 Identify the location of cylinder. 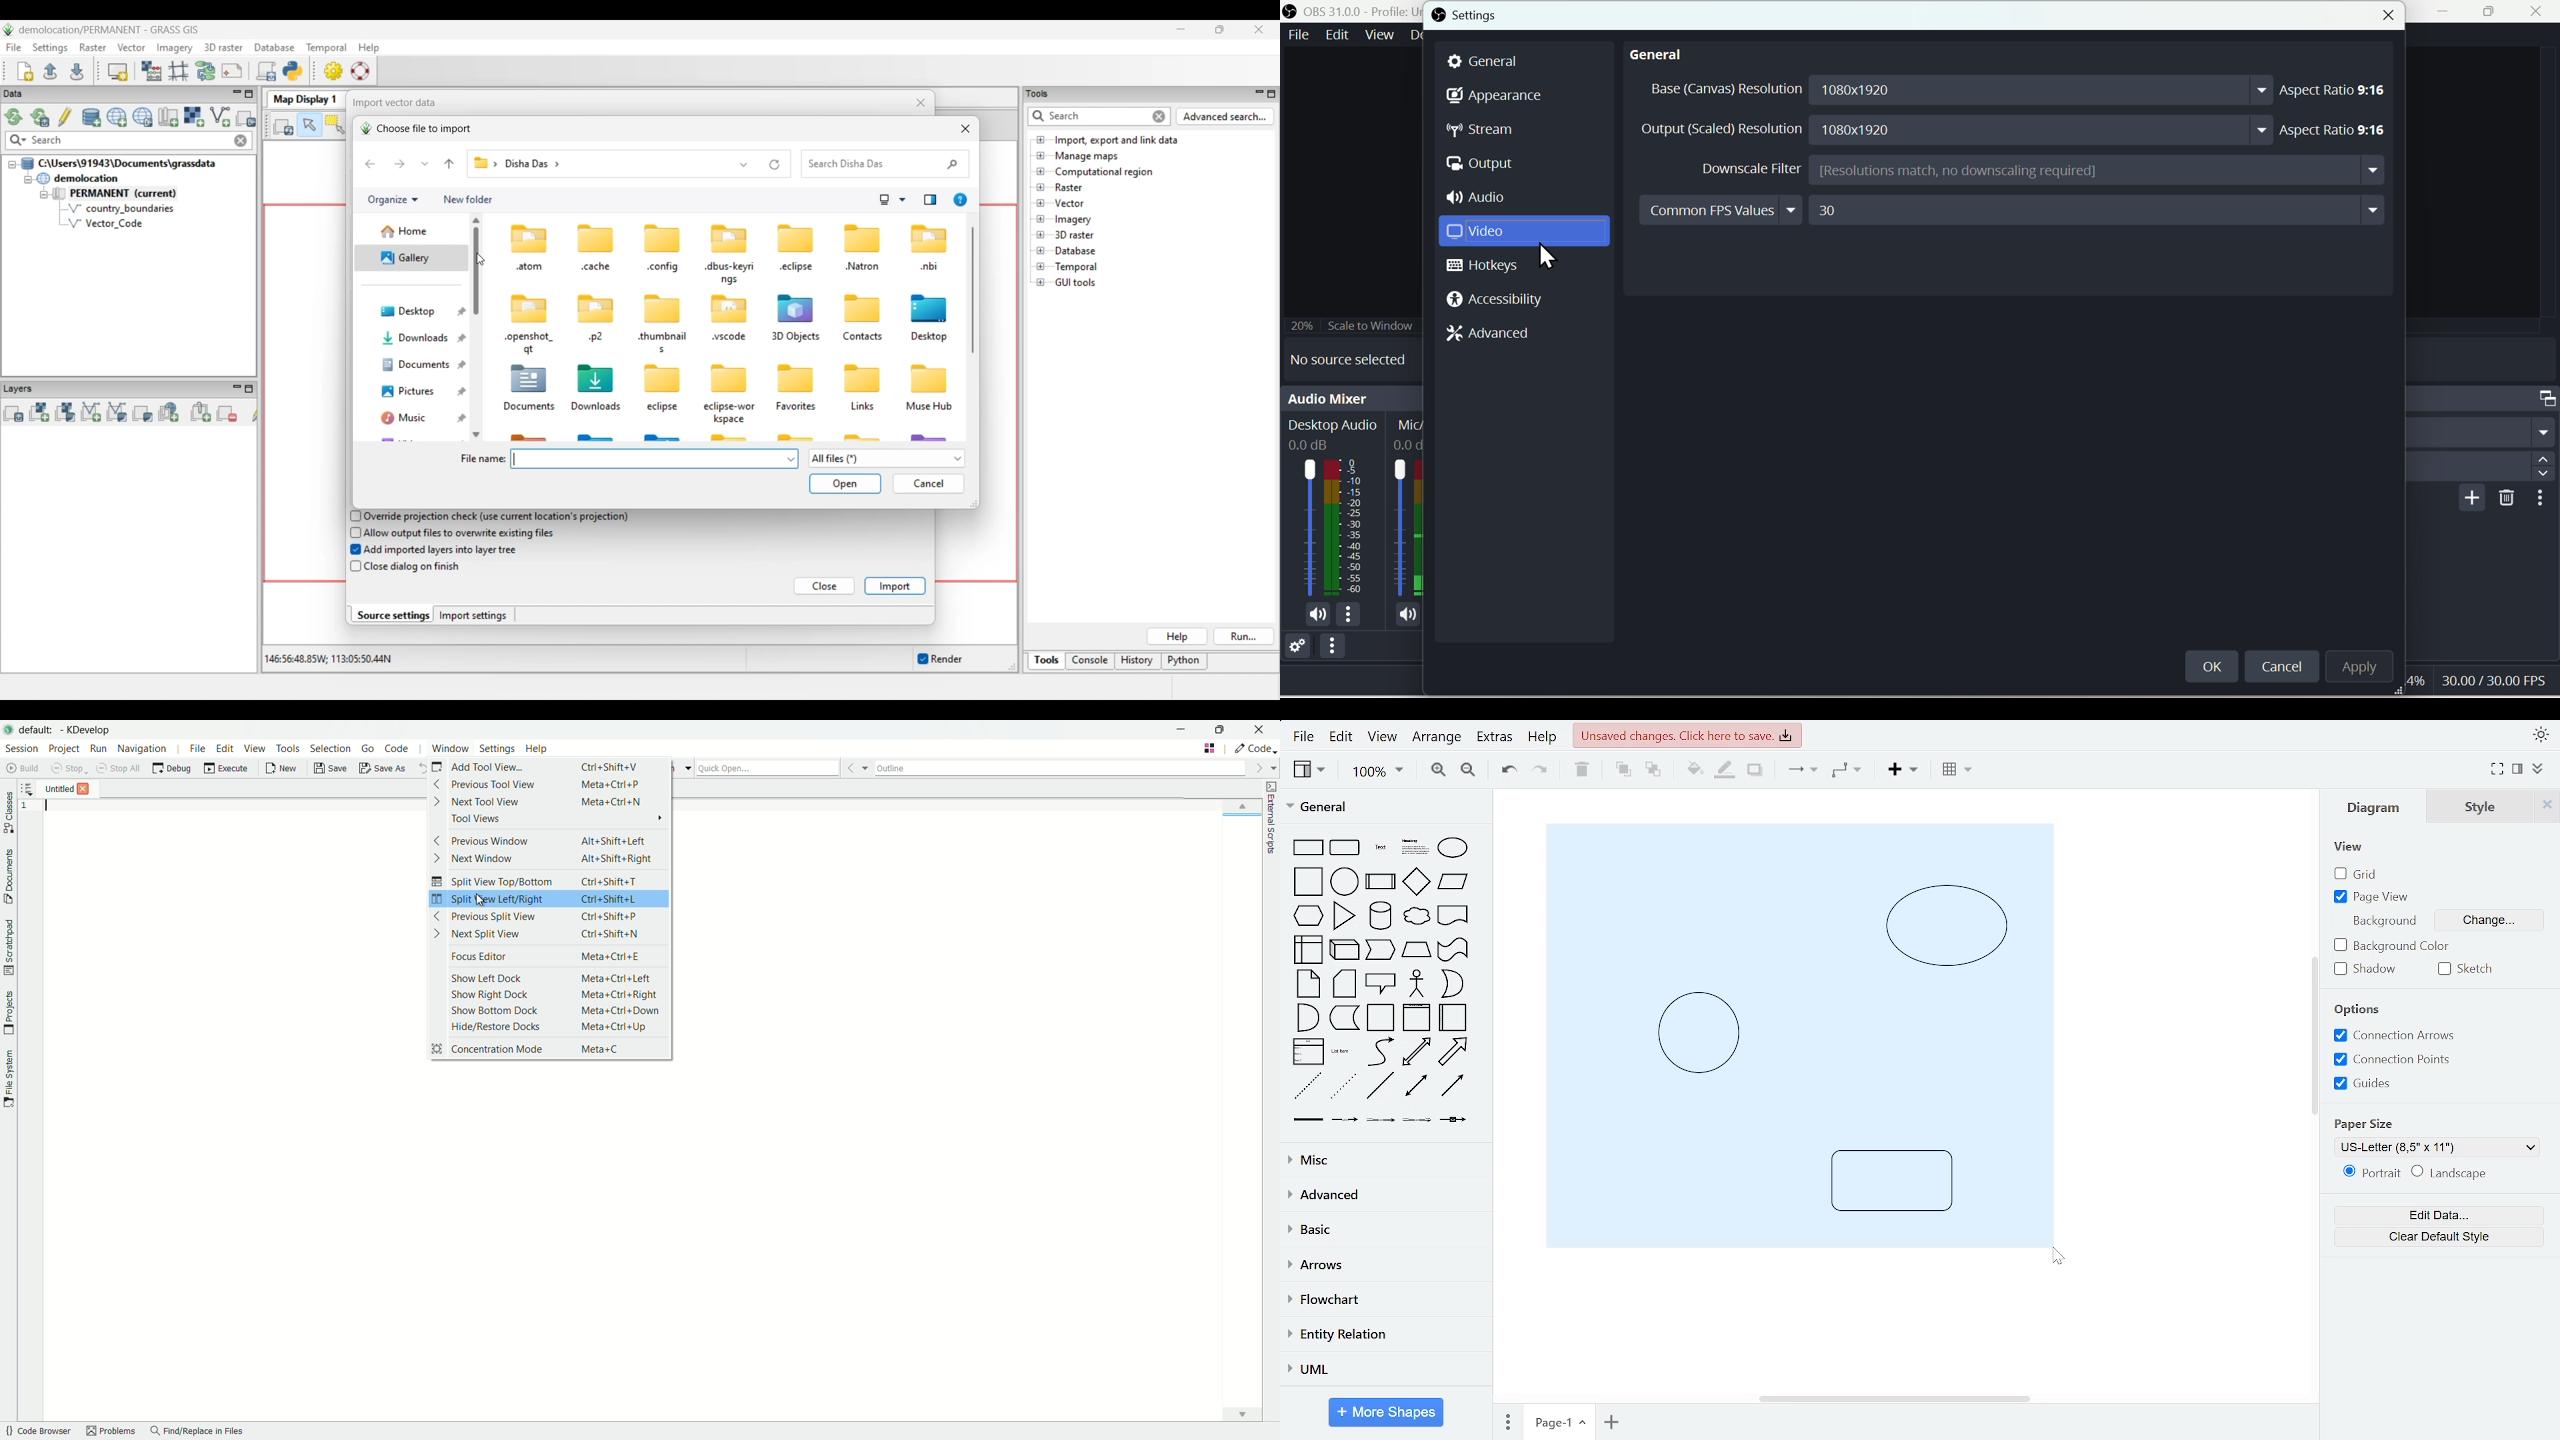
(1380, 916).